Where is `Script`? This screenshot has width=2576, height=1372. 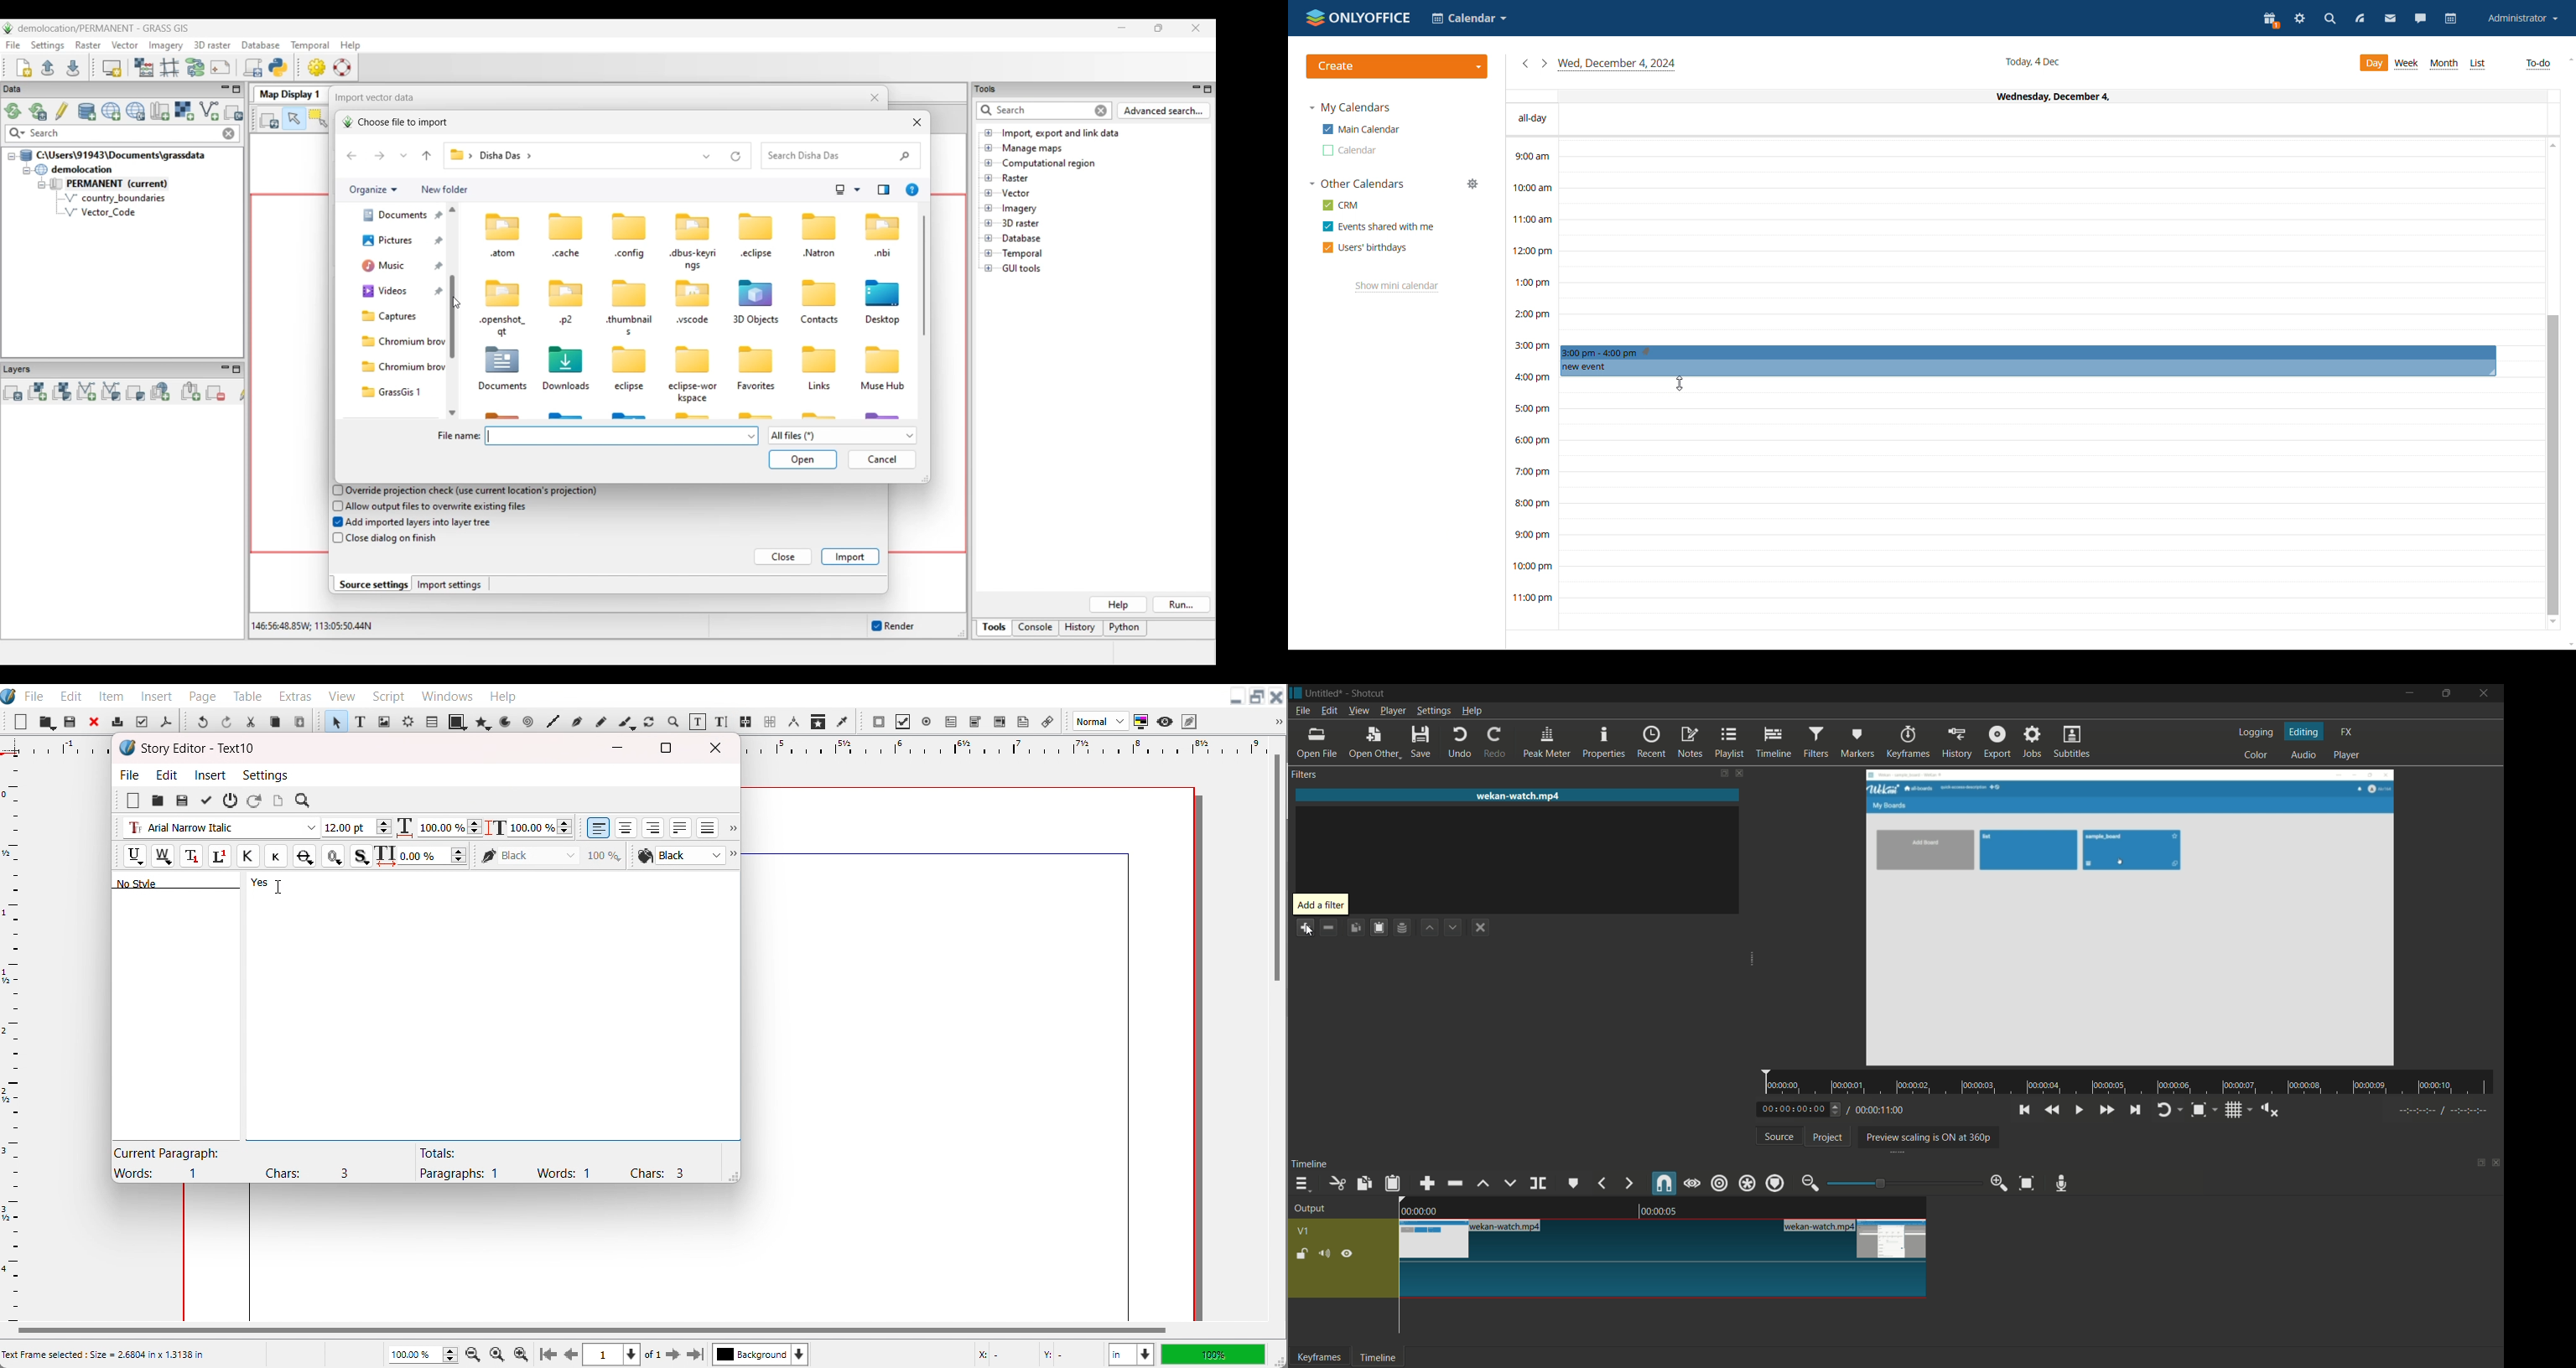
Script is located at coordinates (390, 695).